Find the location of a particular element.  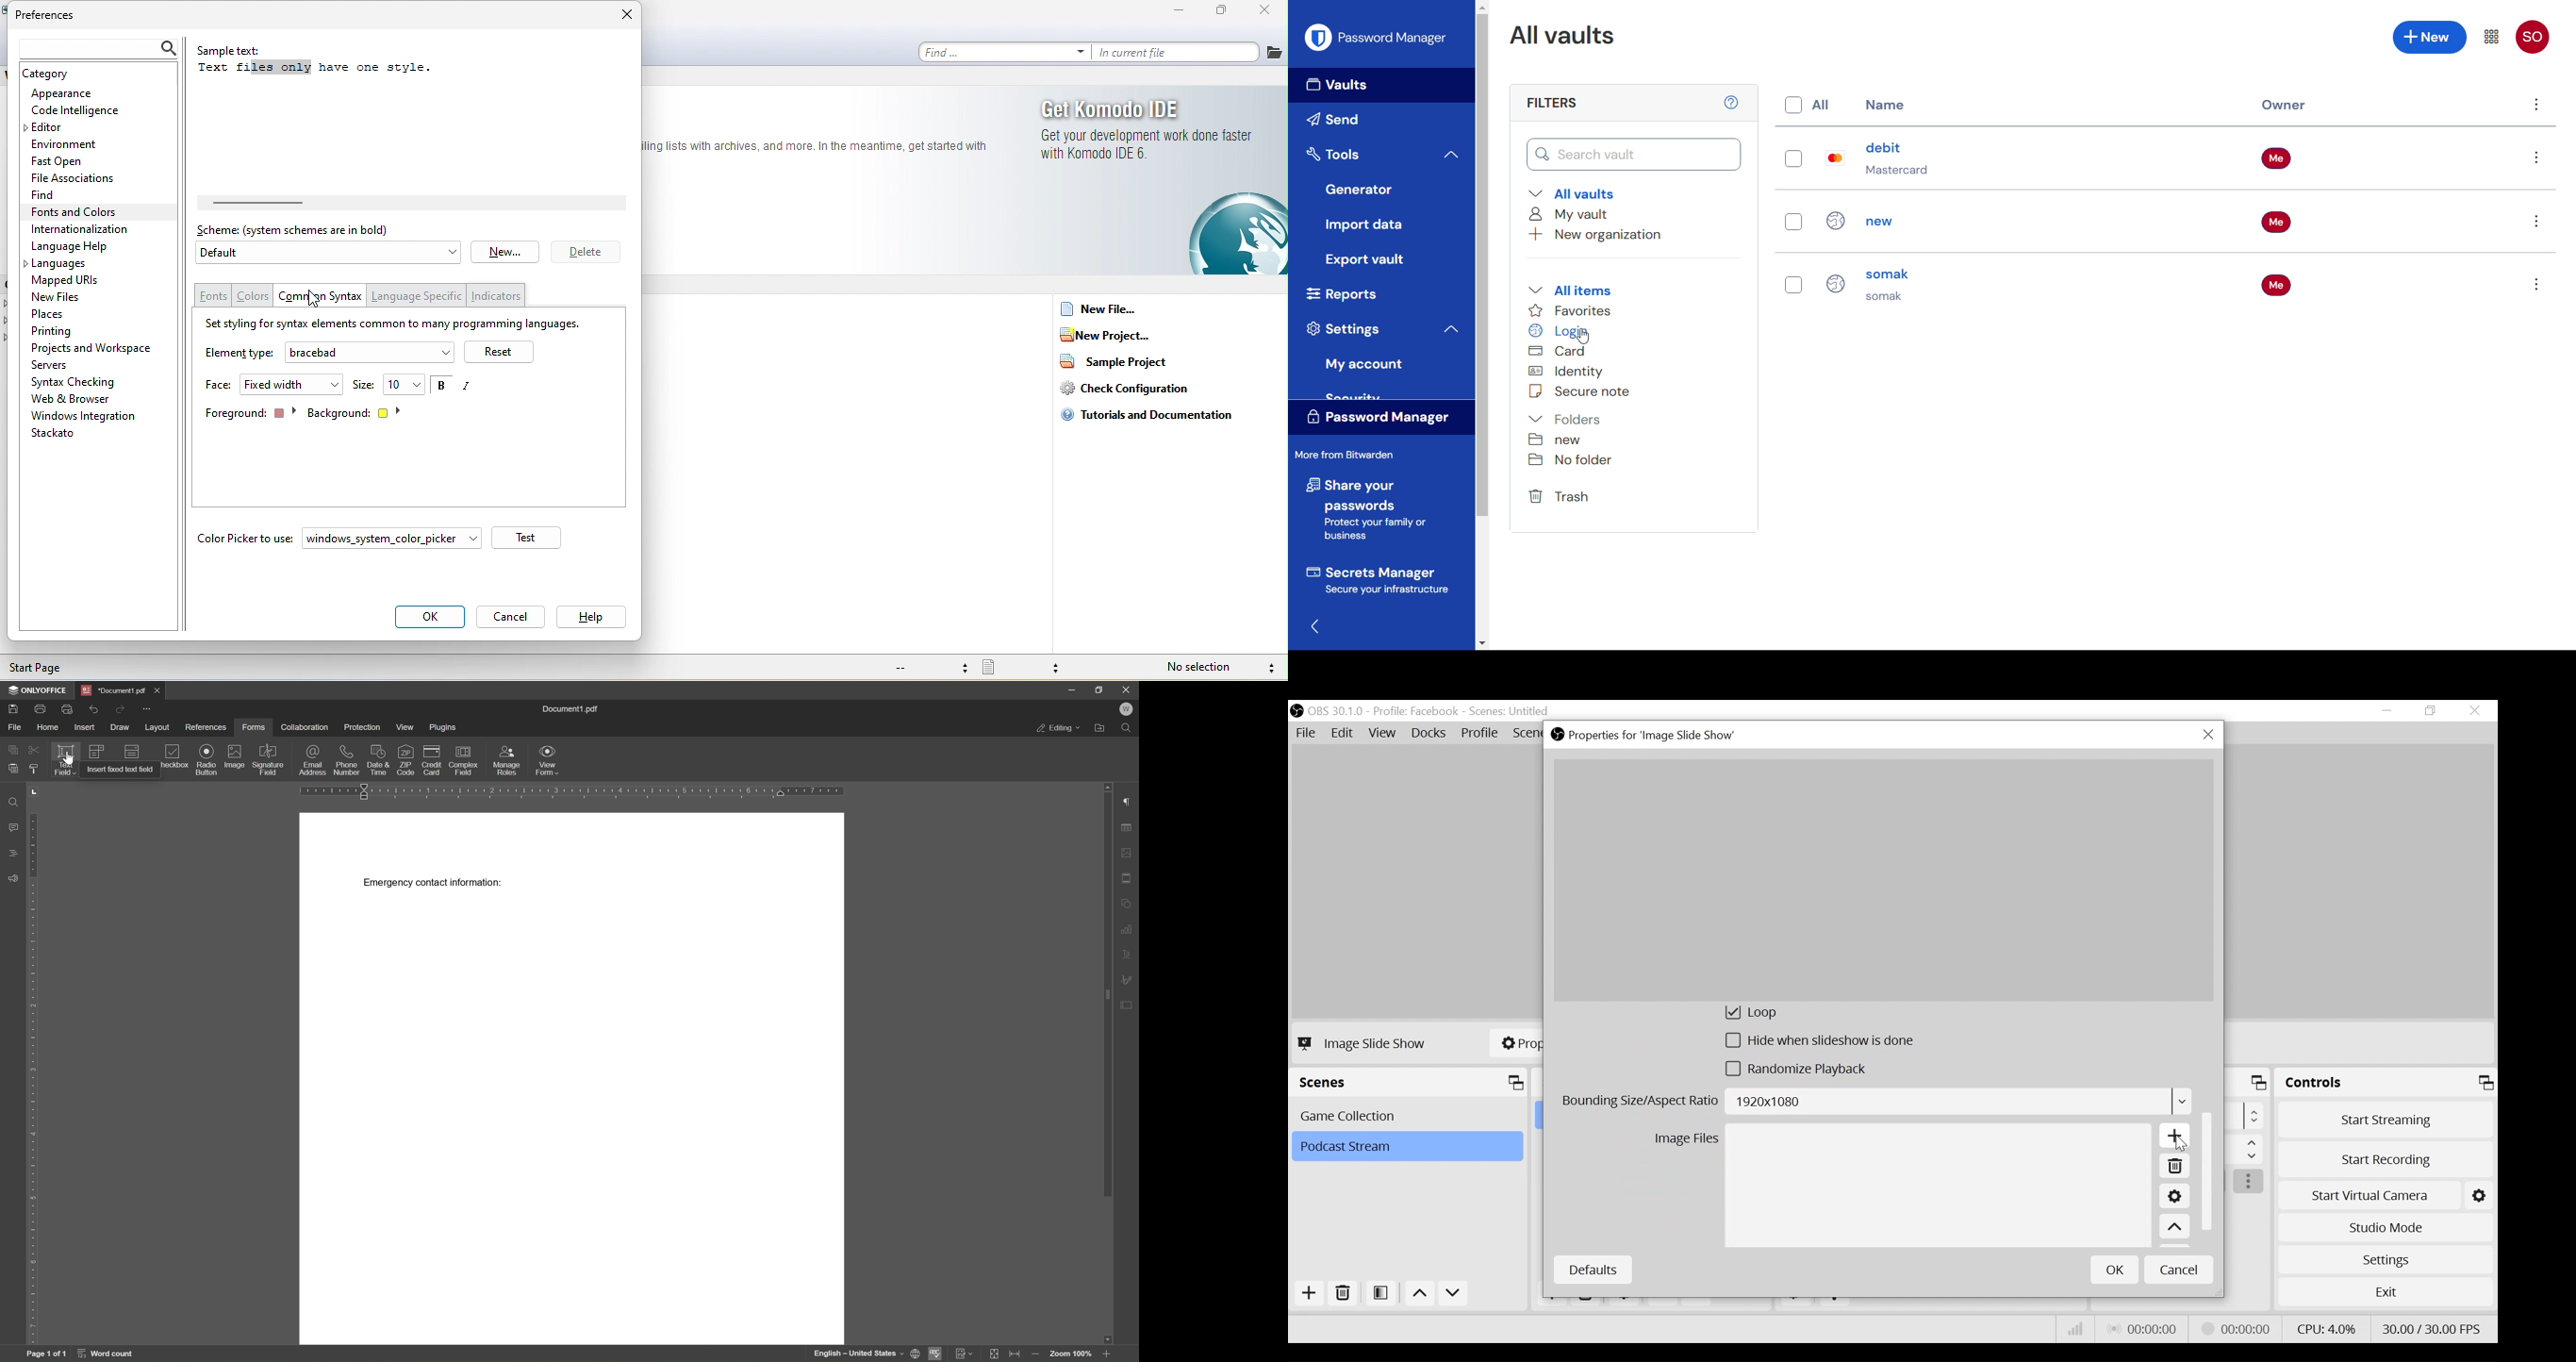

Me is located at coordinates (2275, 283).